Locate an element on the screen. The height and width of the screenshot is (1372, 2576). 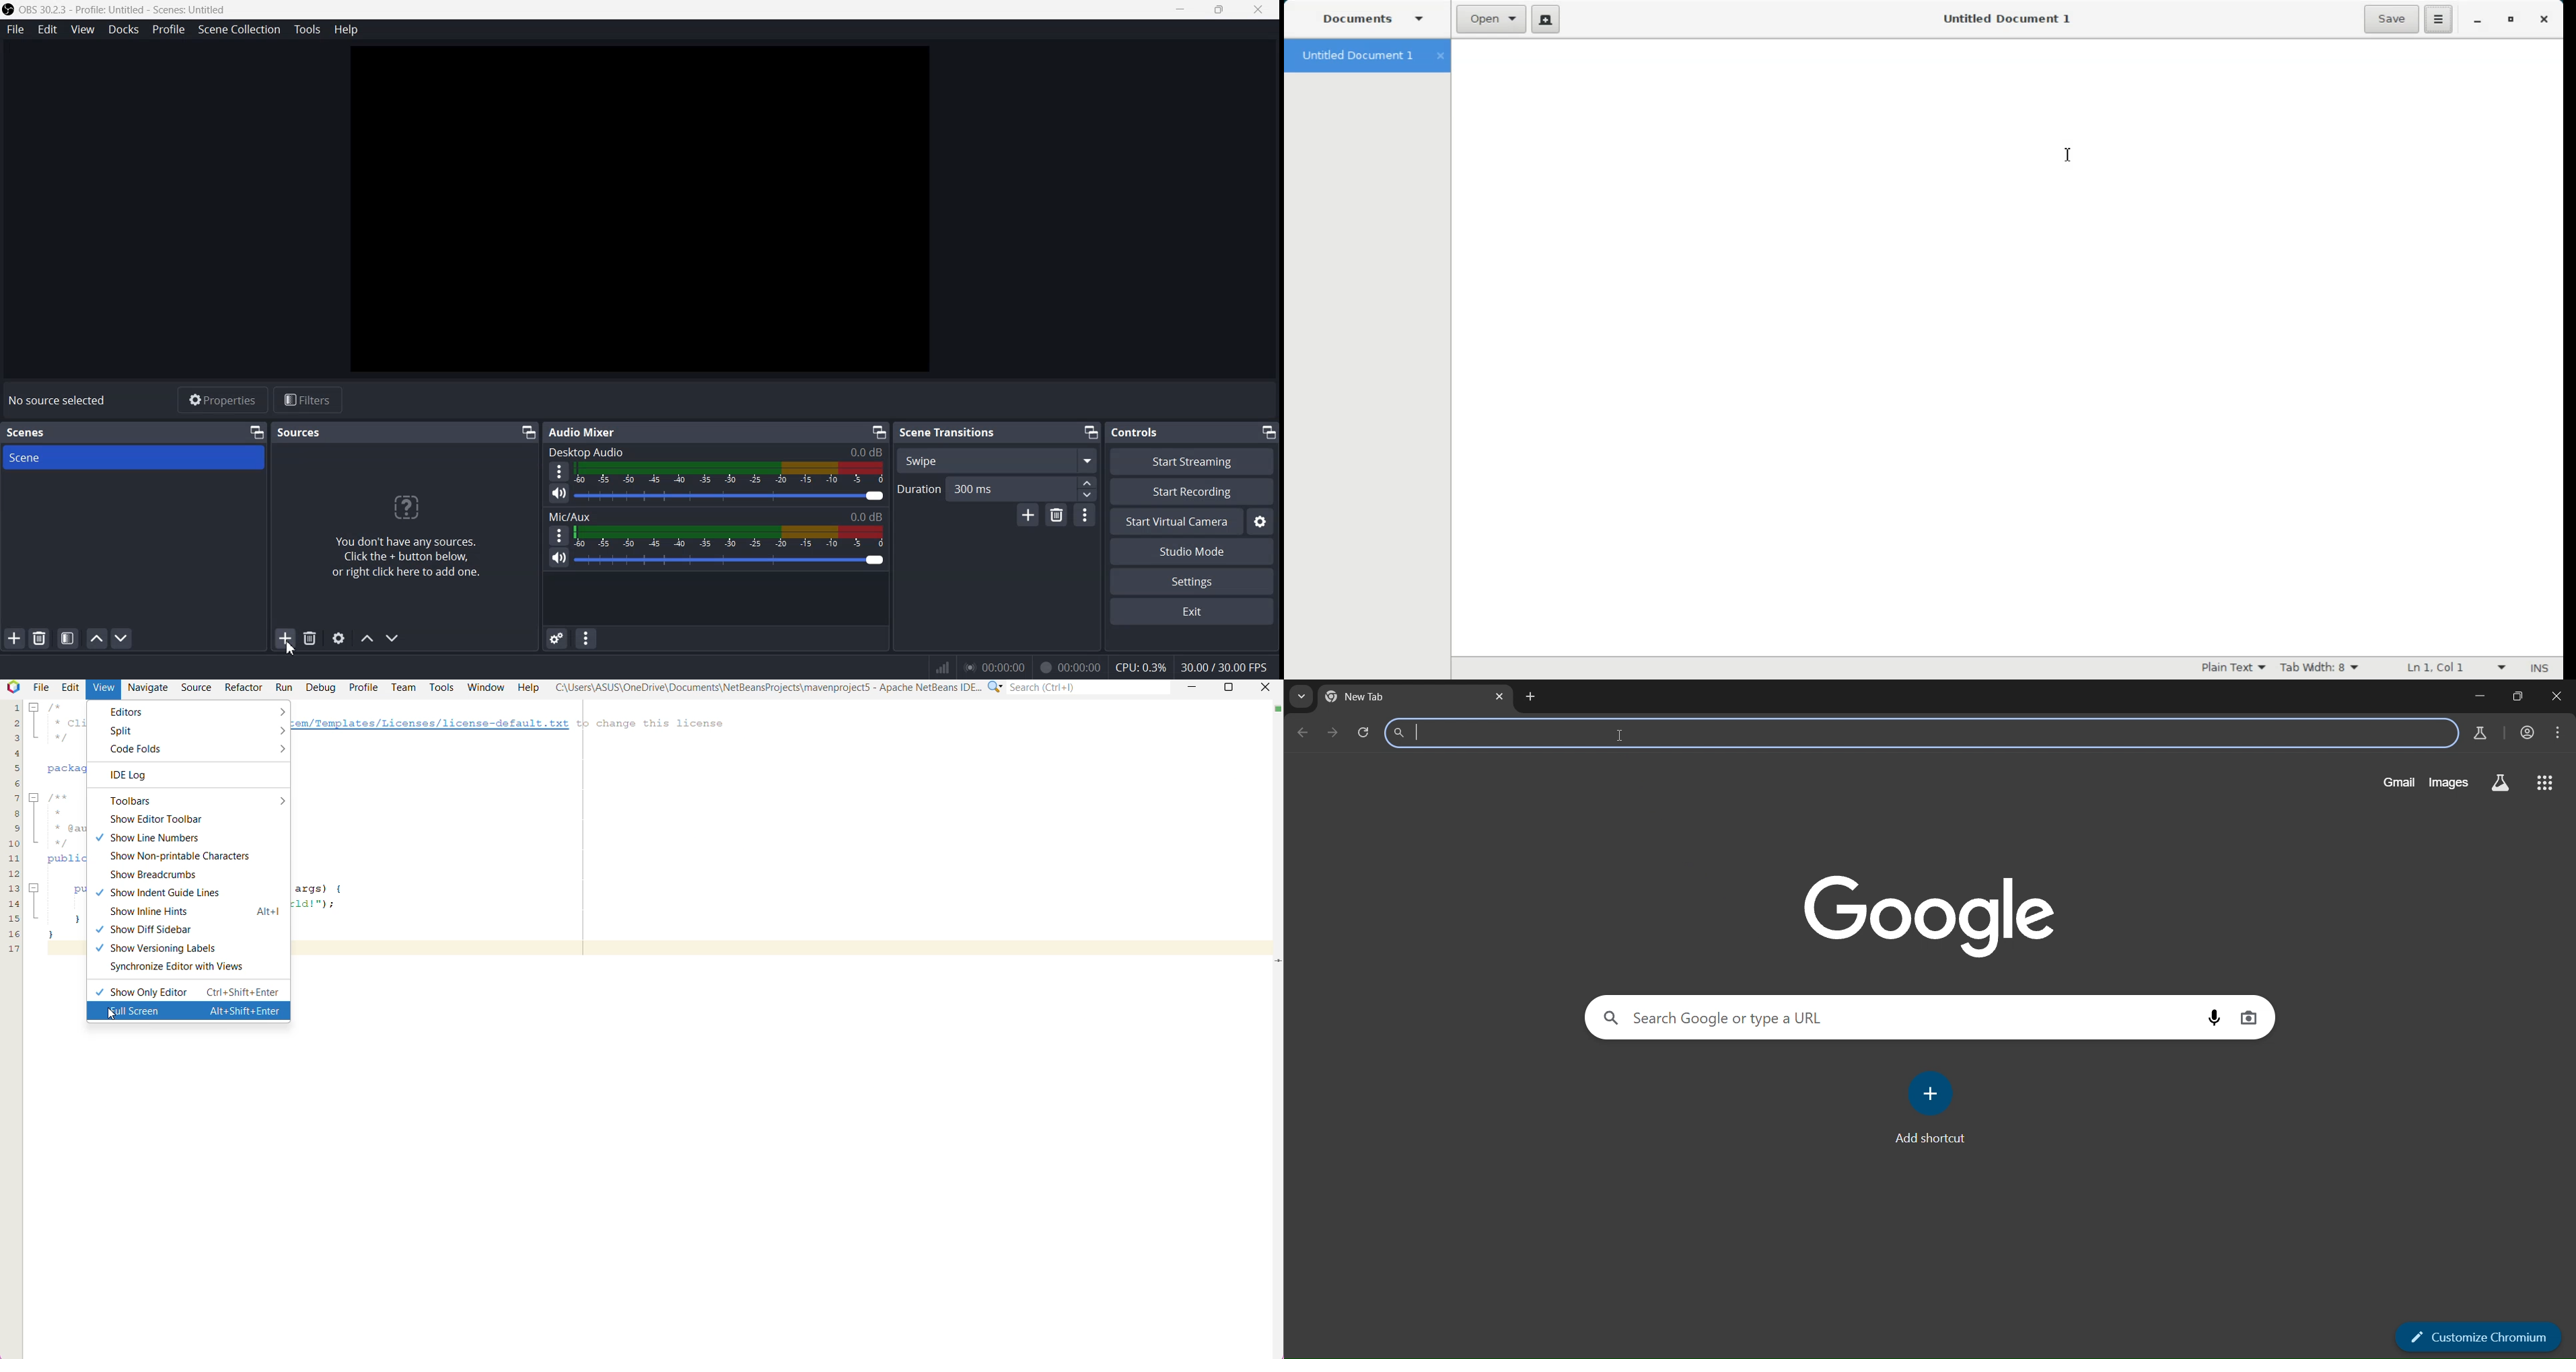
Filters is located at coordinates (307, 400).